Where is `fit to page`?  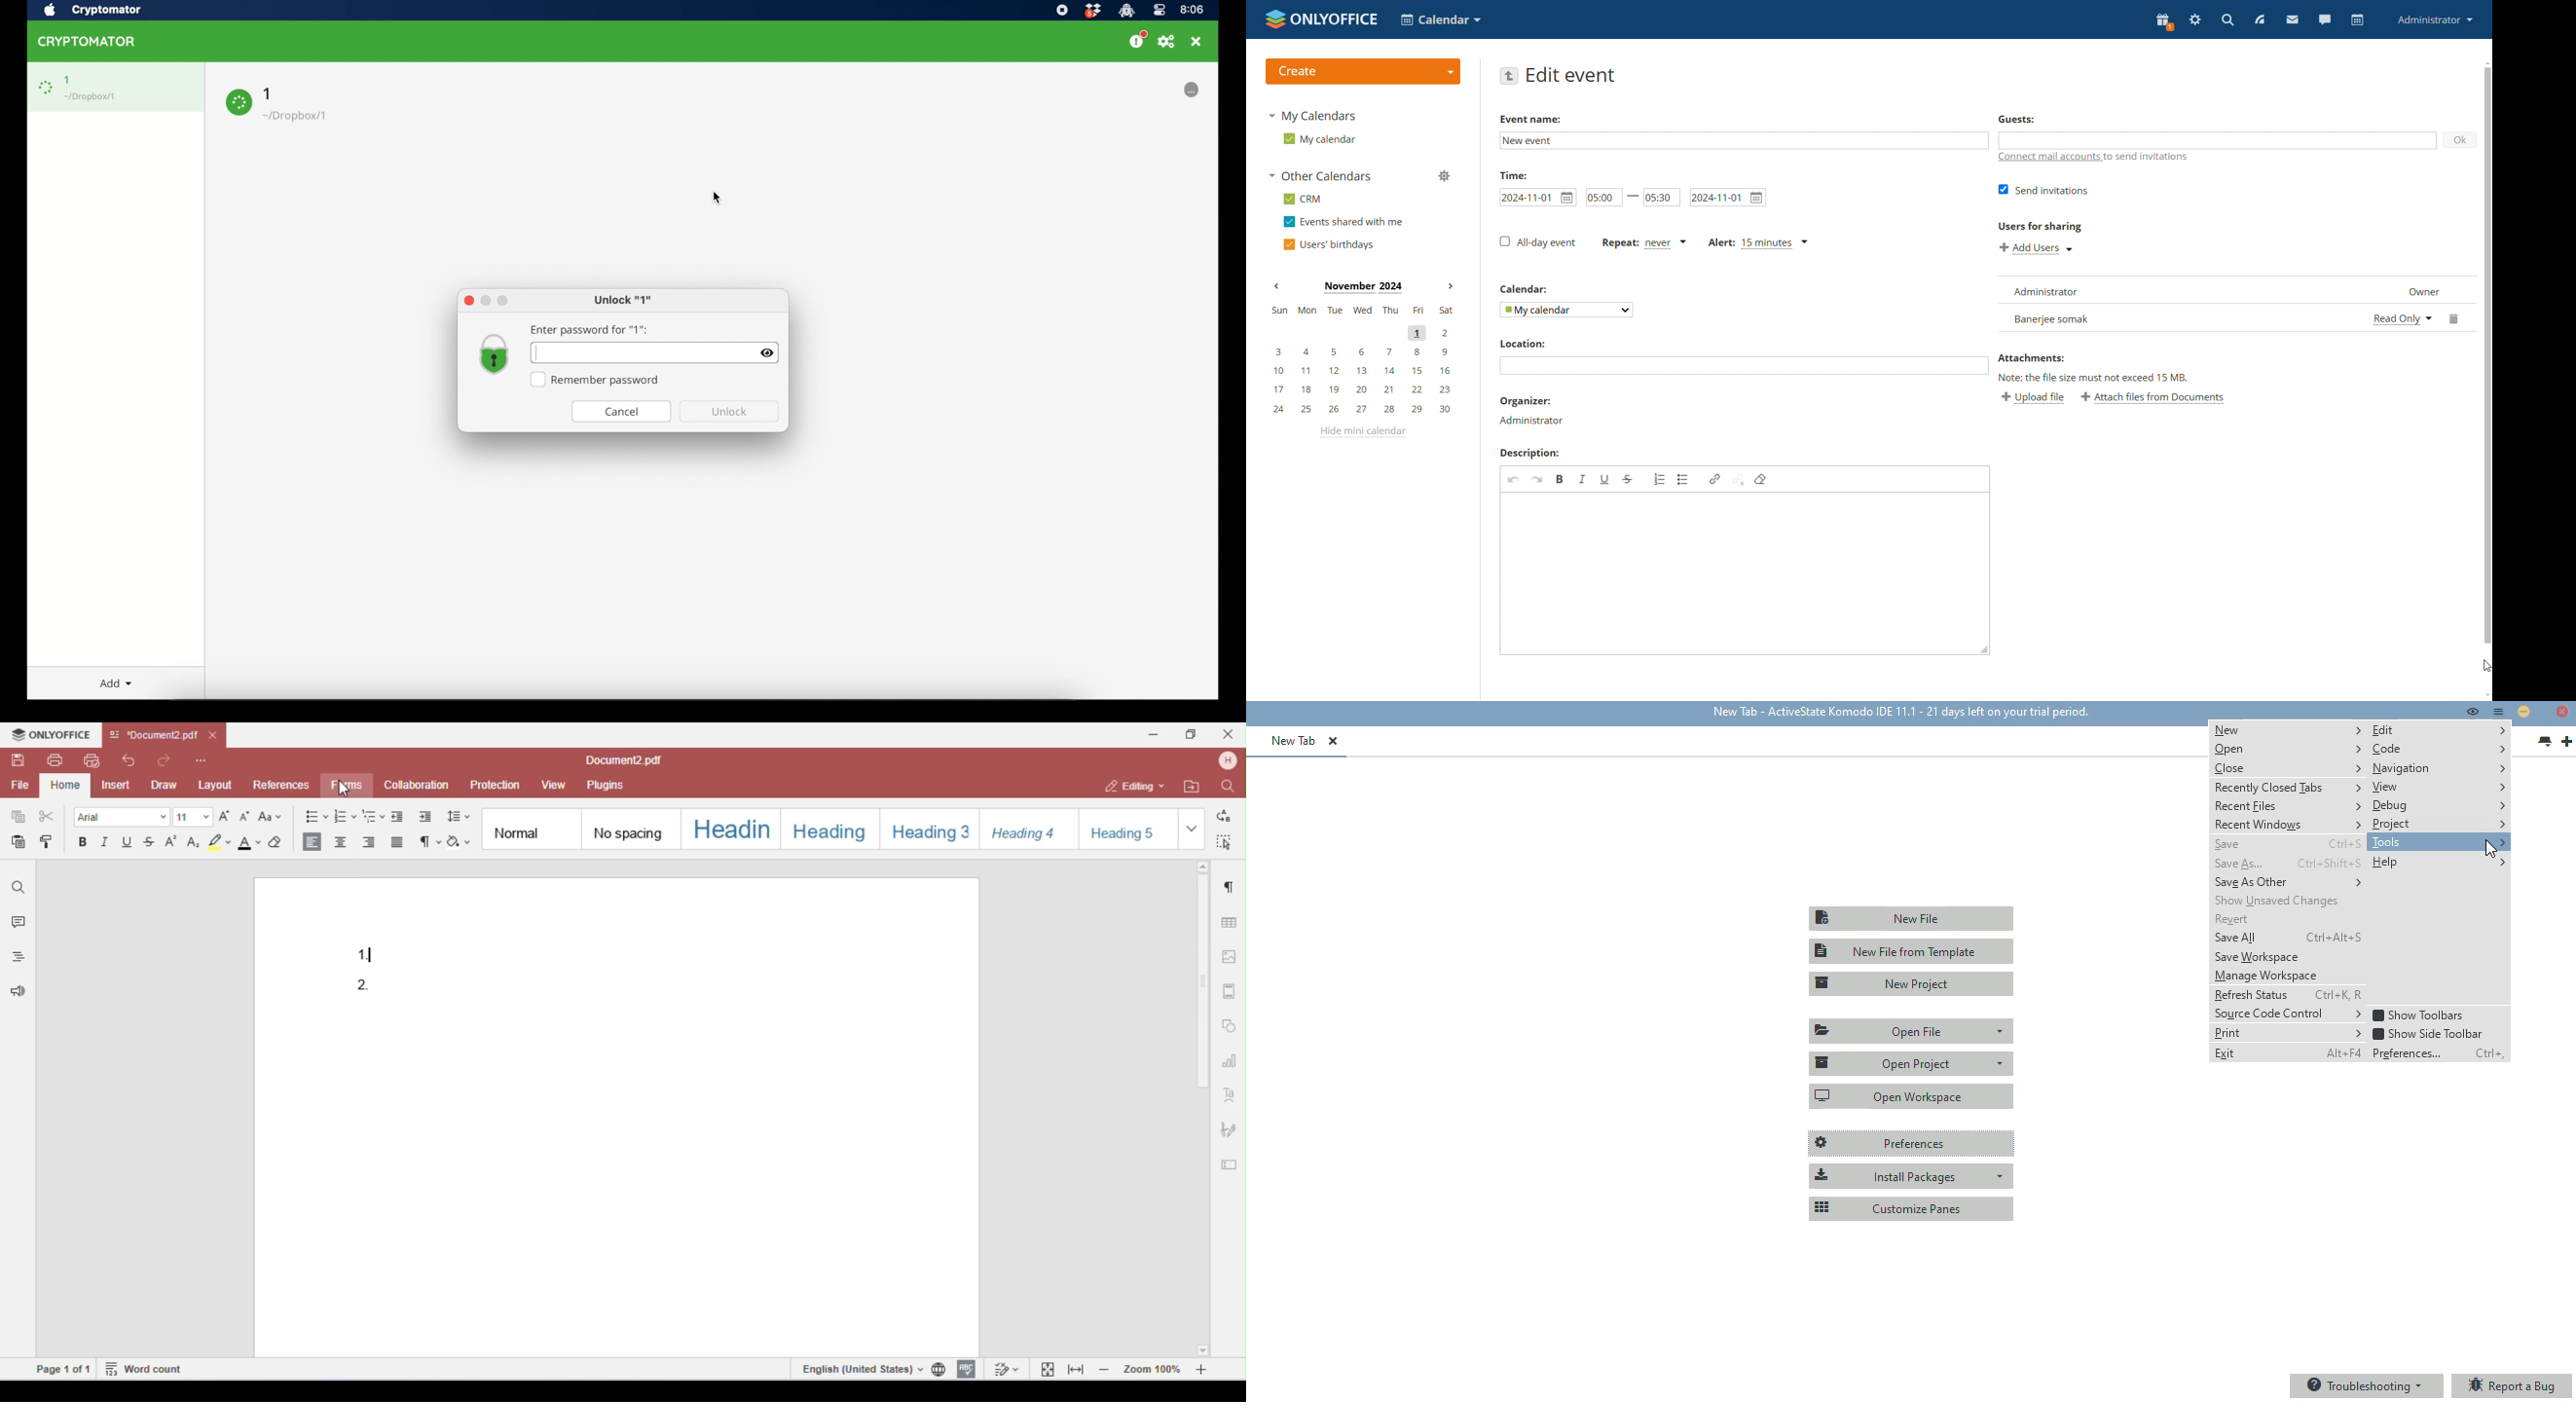
fit to page is located at coordinates (1048, 1368).